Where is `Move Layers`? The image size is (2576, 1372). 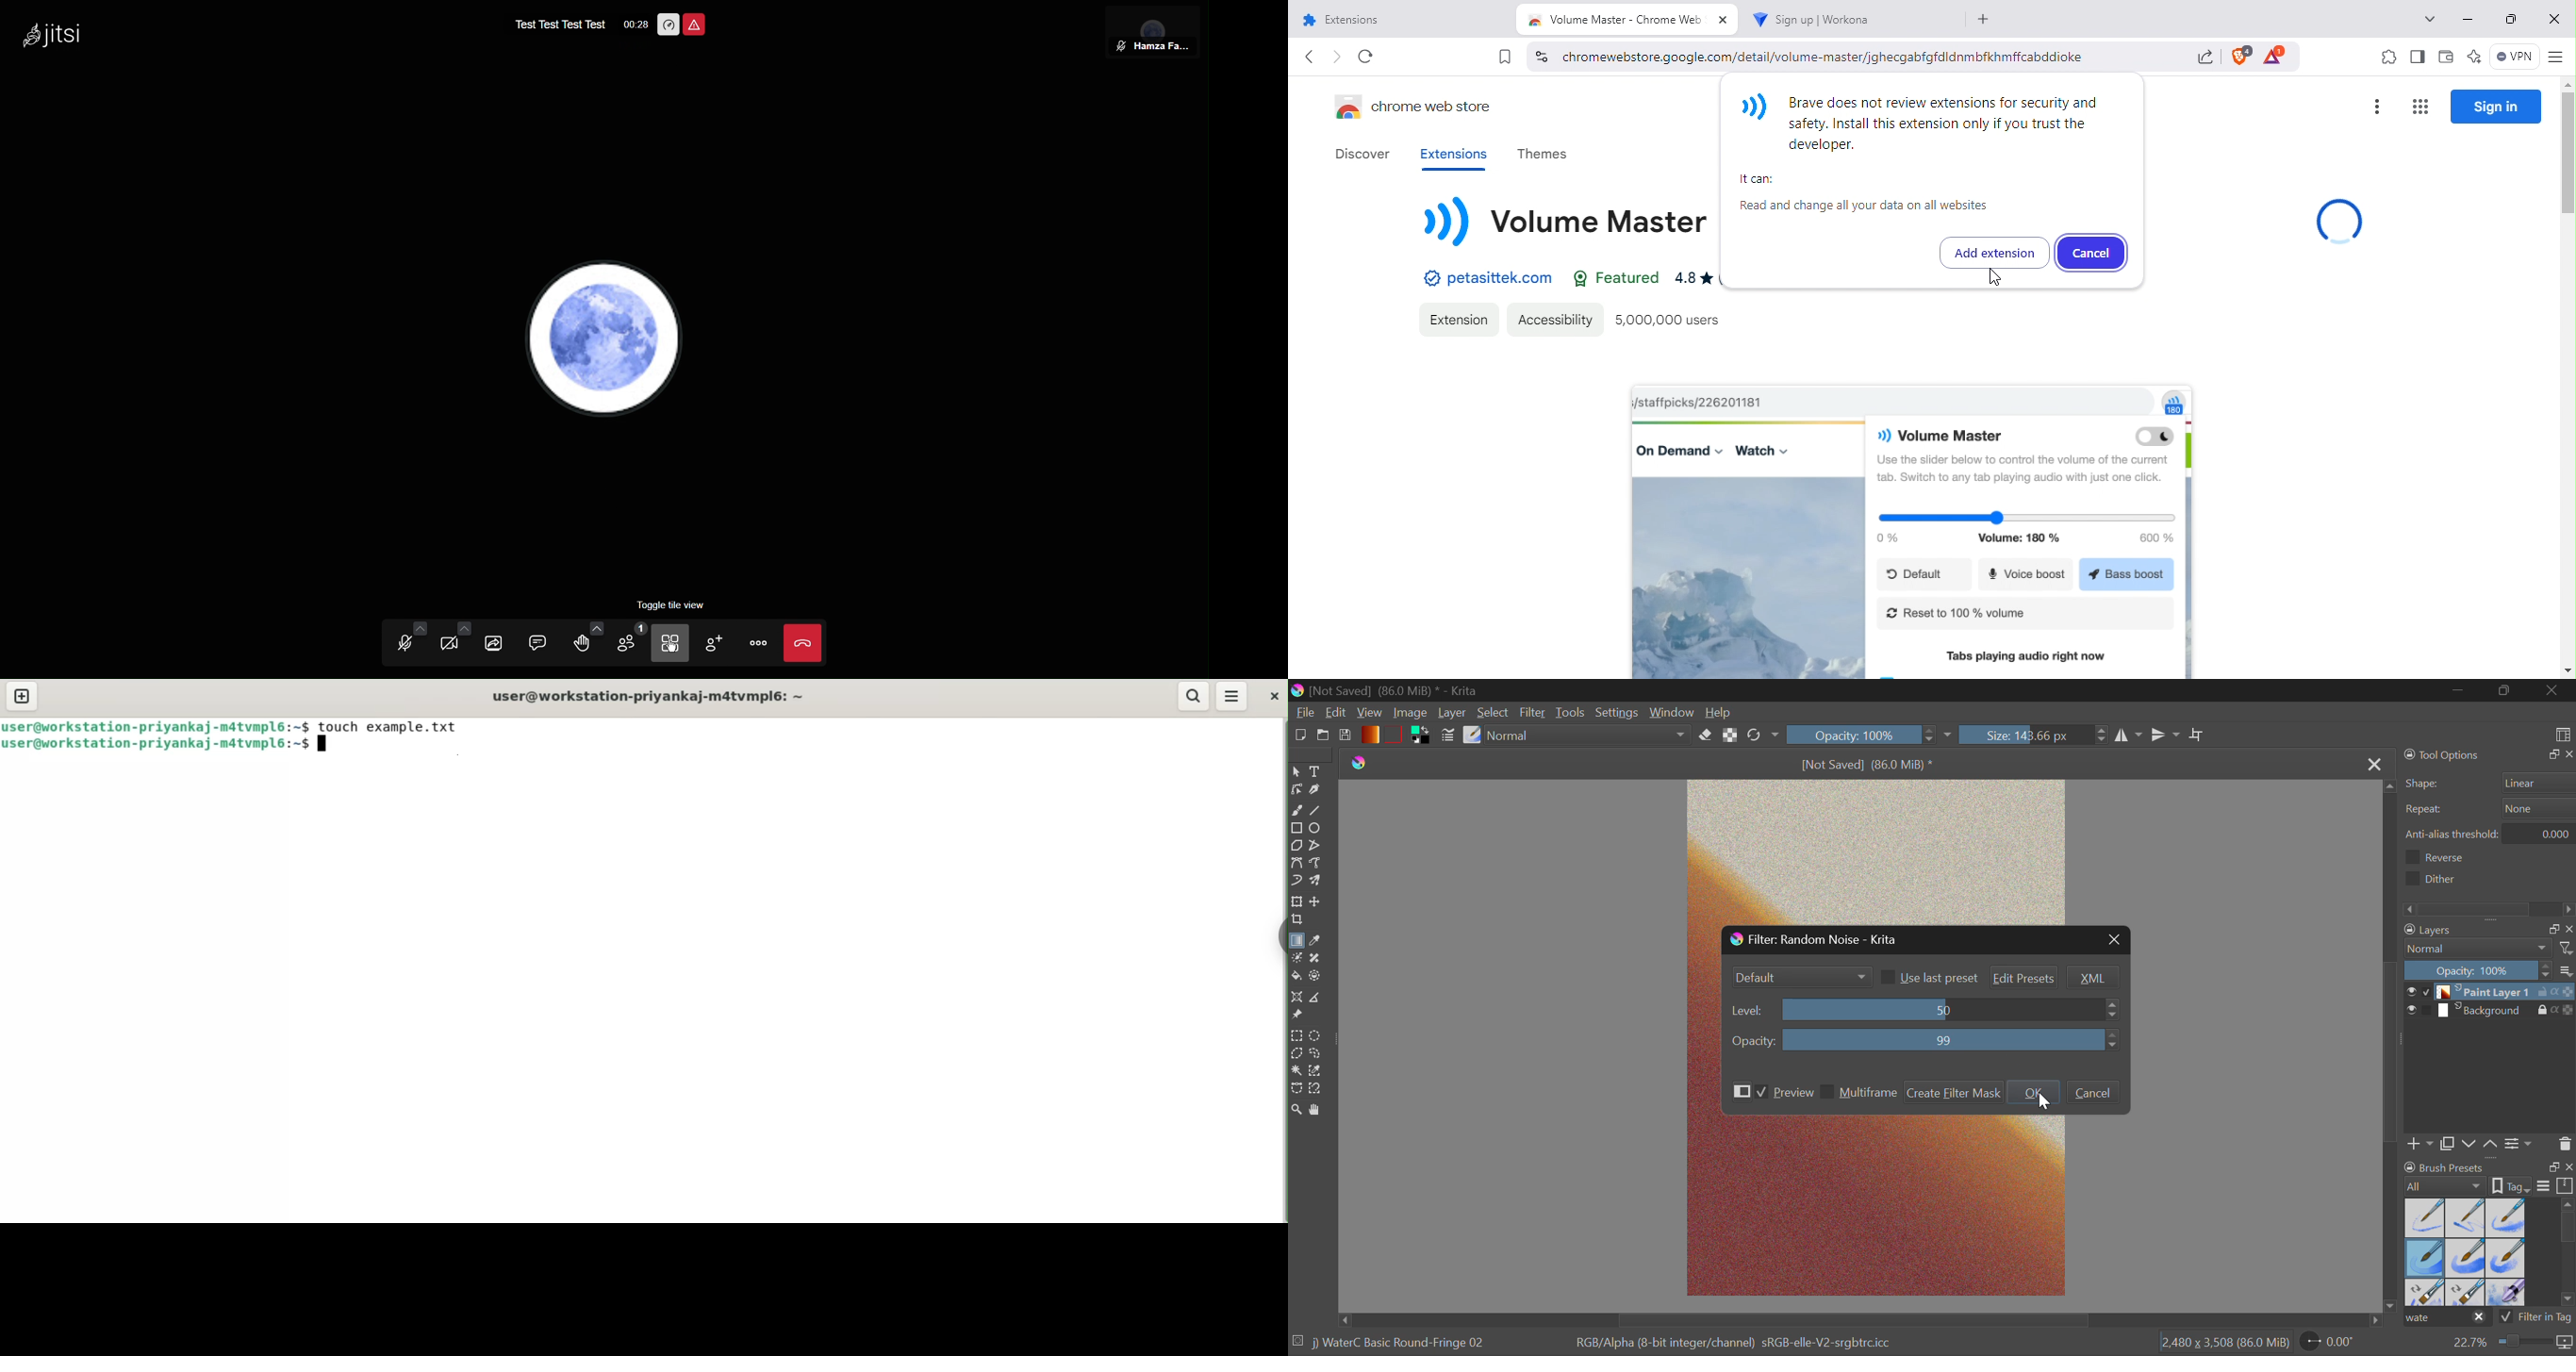
Move Layers is located at coordinates (1316, 901).